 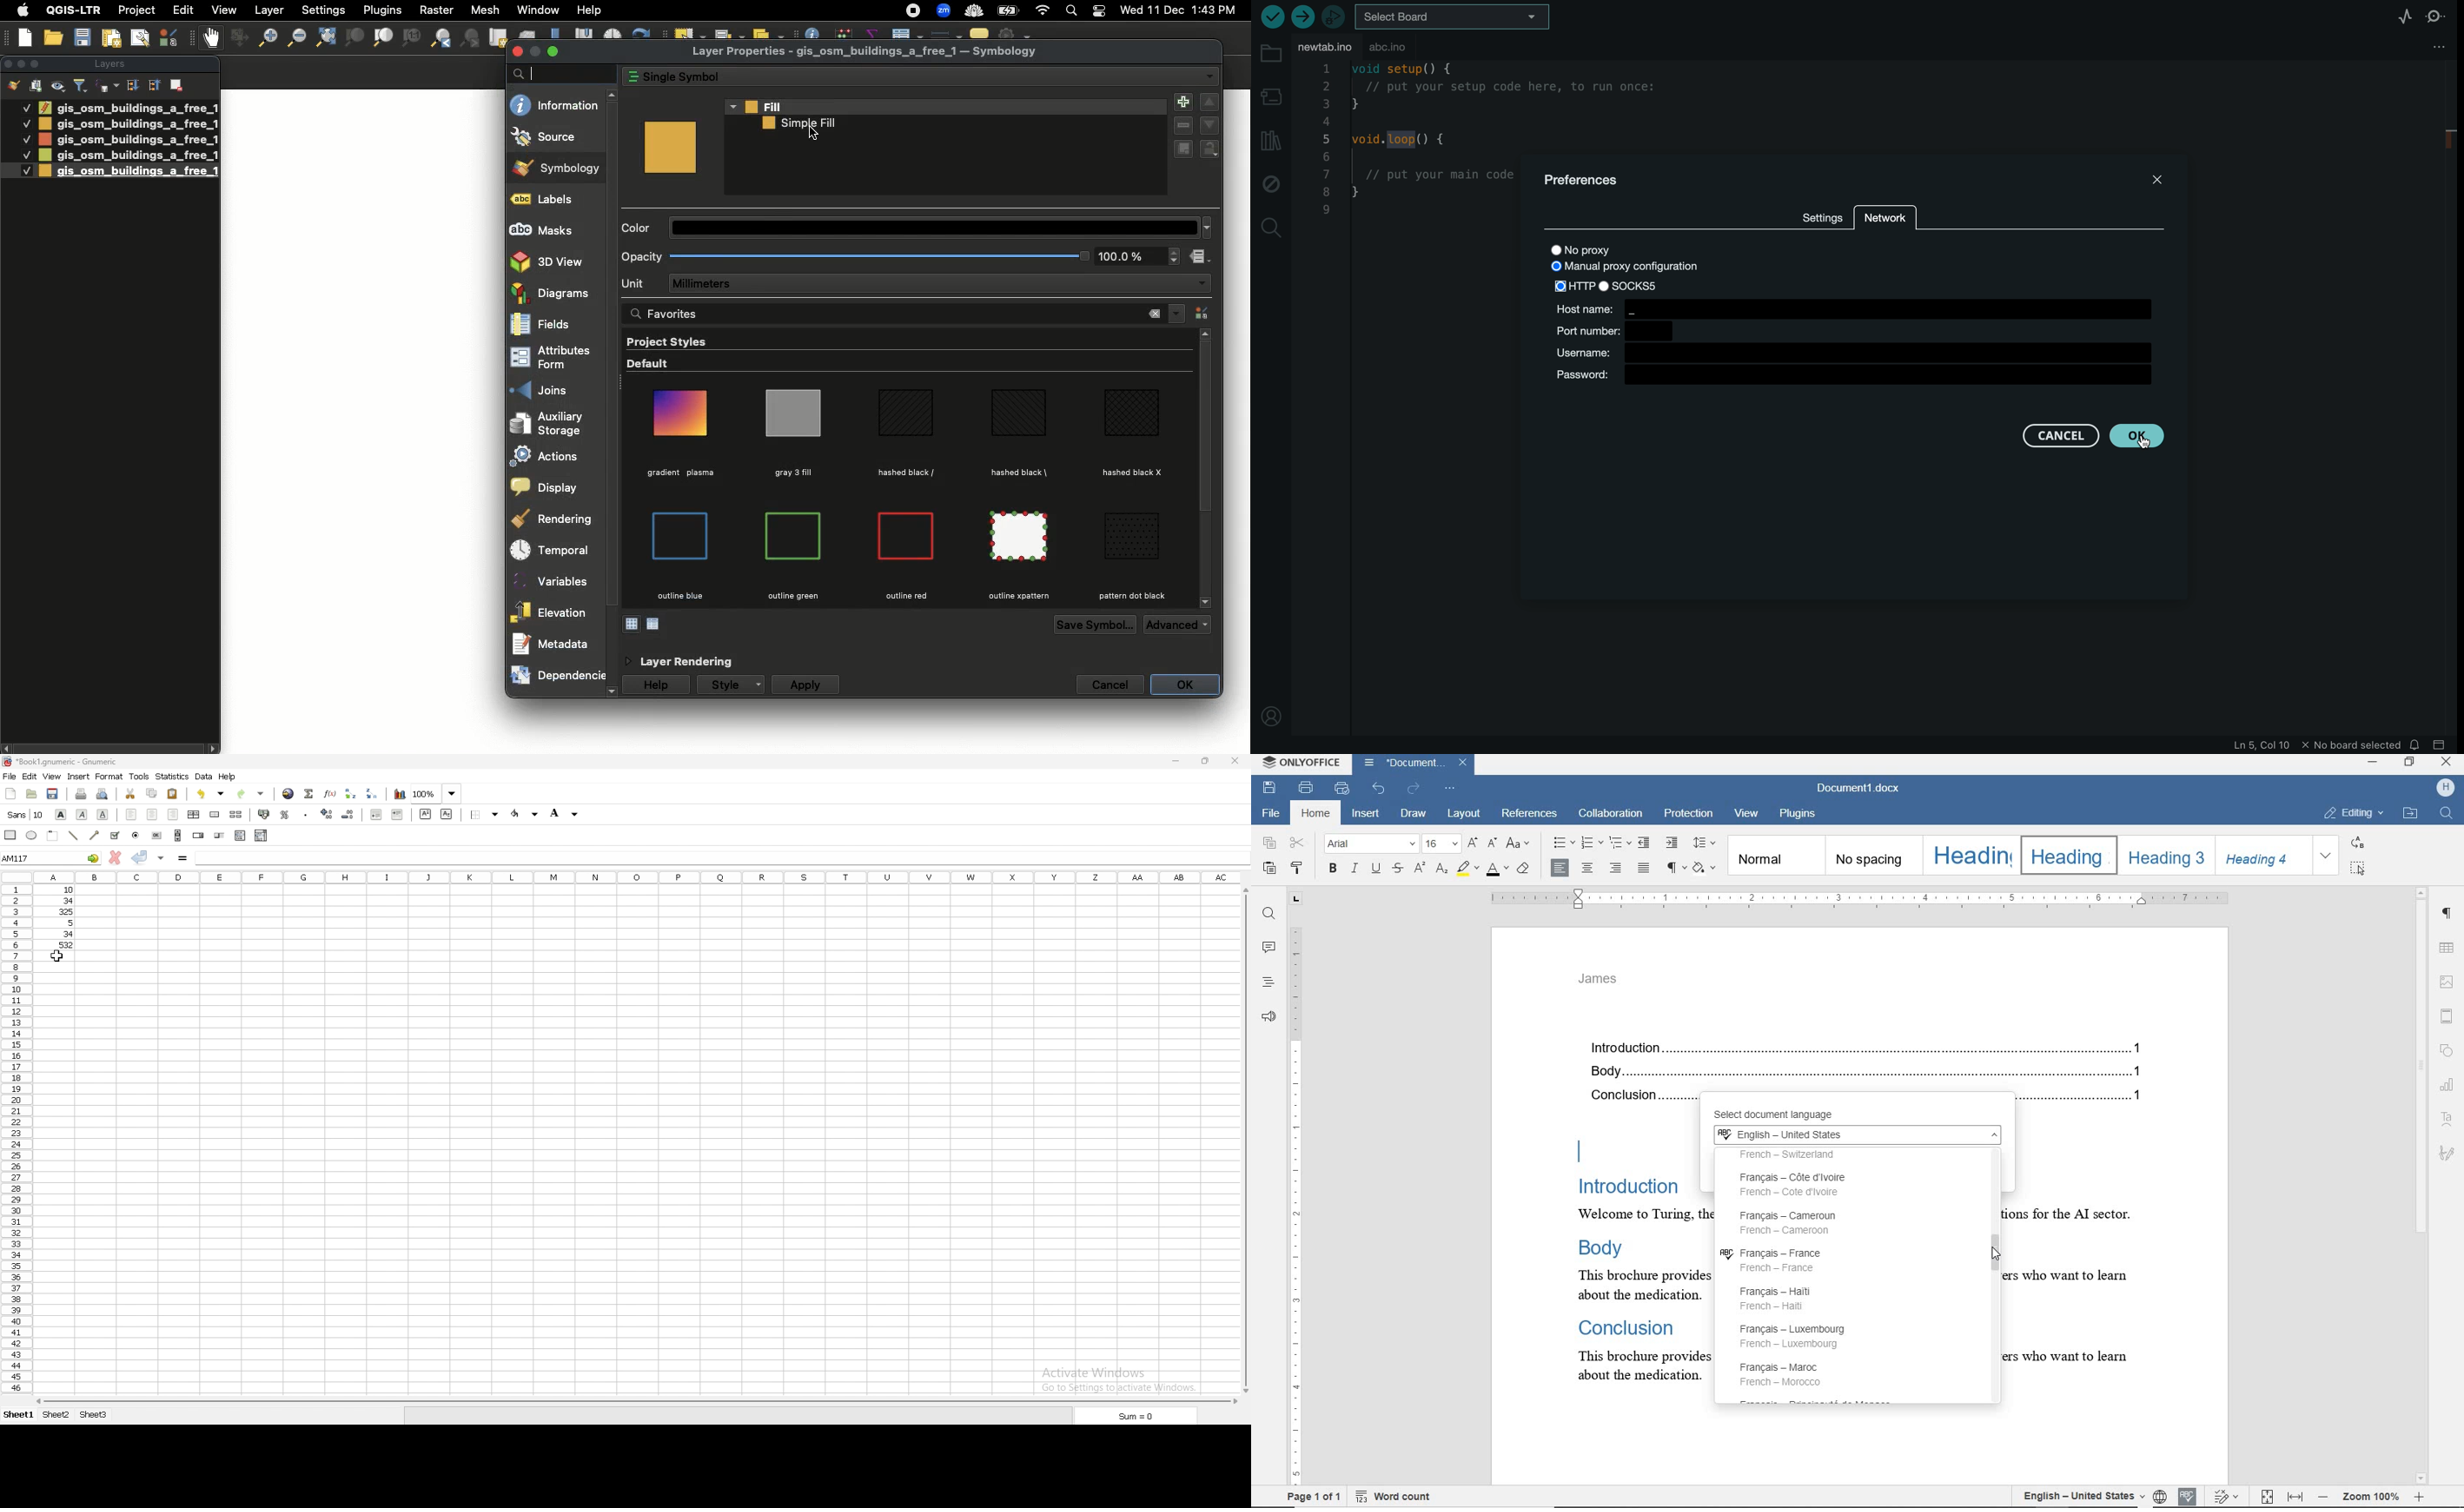 I want to click on Raster, so click(x=434, y=10).